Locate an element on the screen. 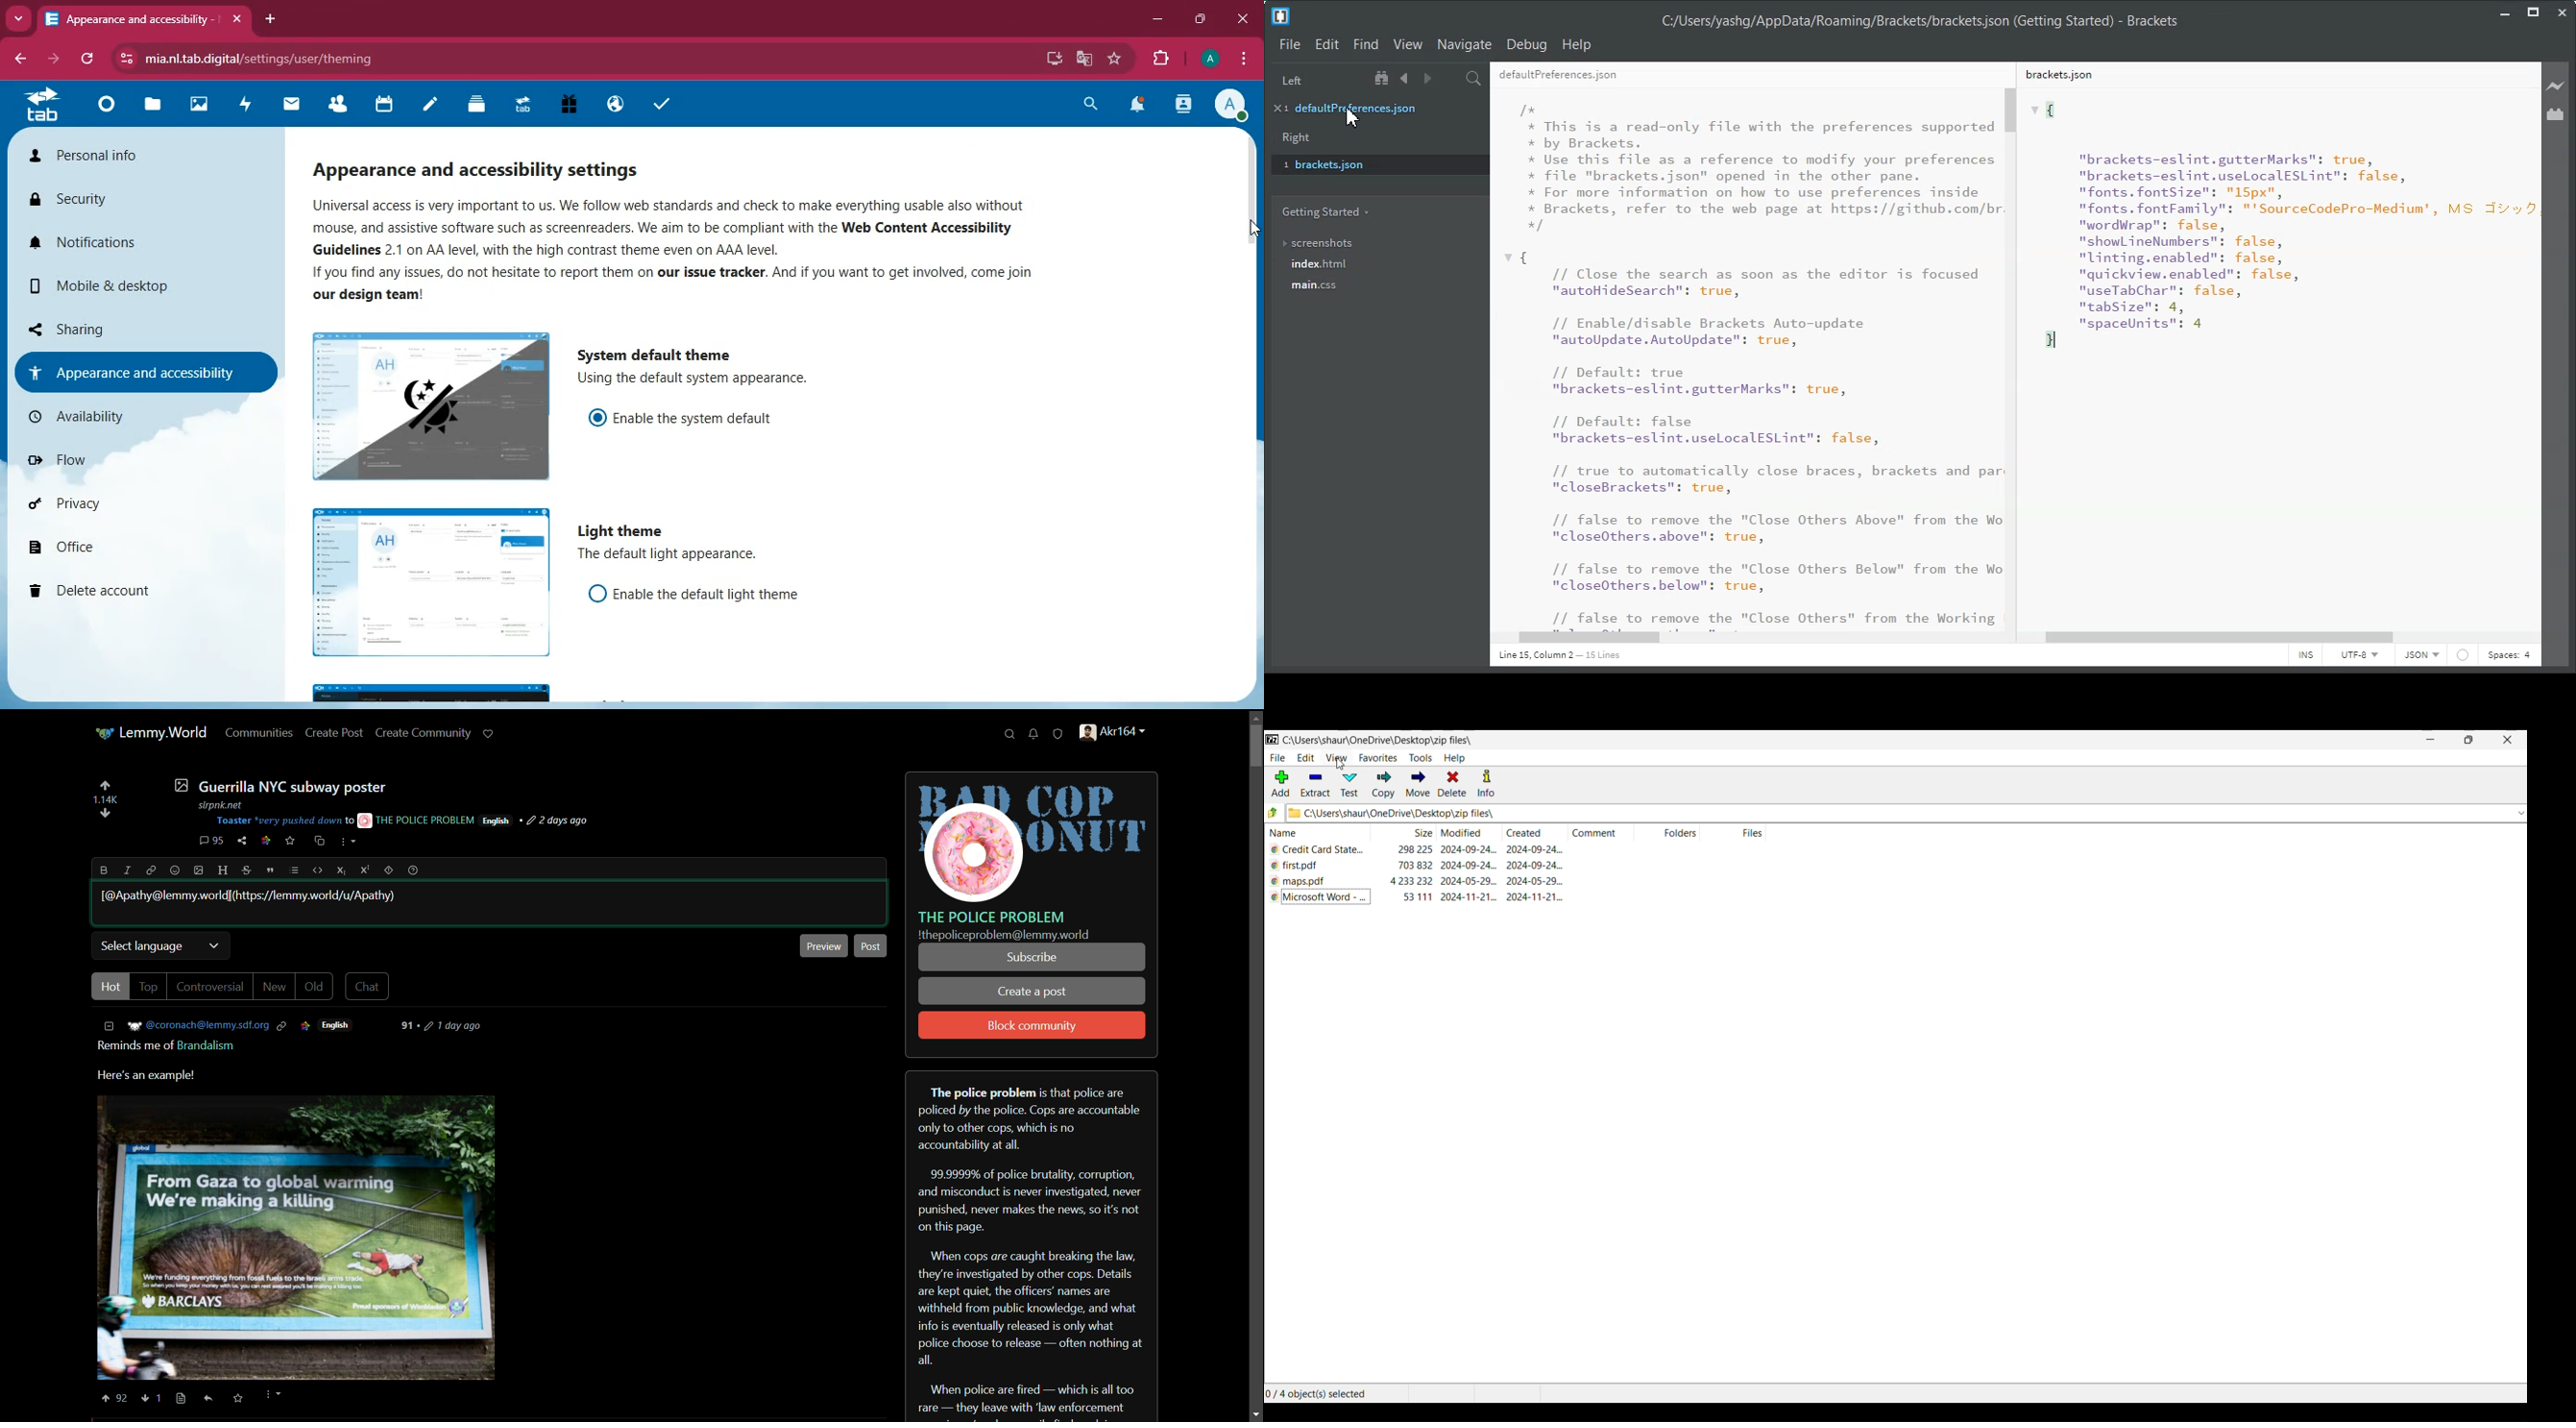 The height and width of the screenshot is (1428, 2576). close tab is located at coordinates (237, 21).